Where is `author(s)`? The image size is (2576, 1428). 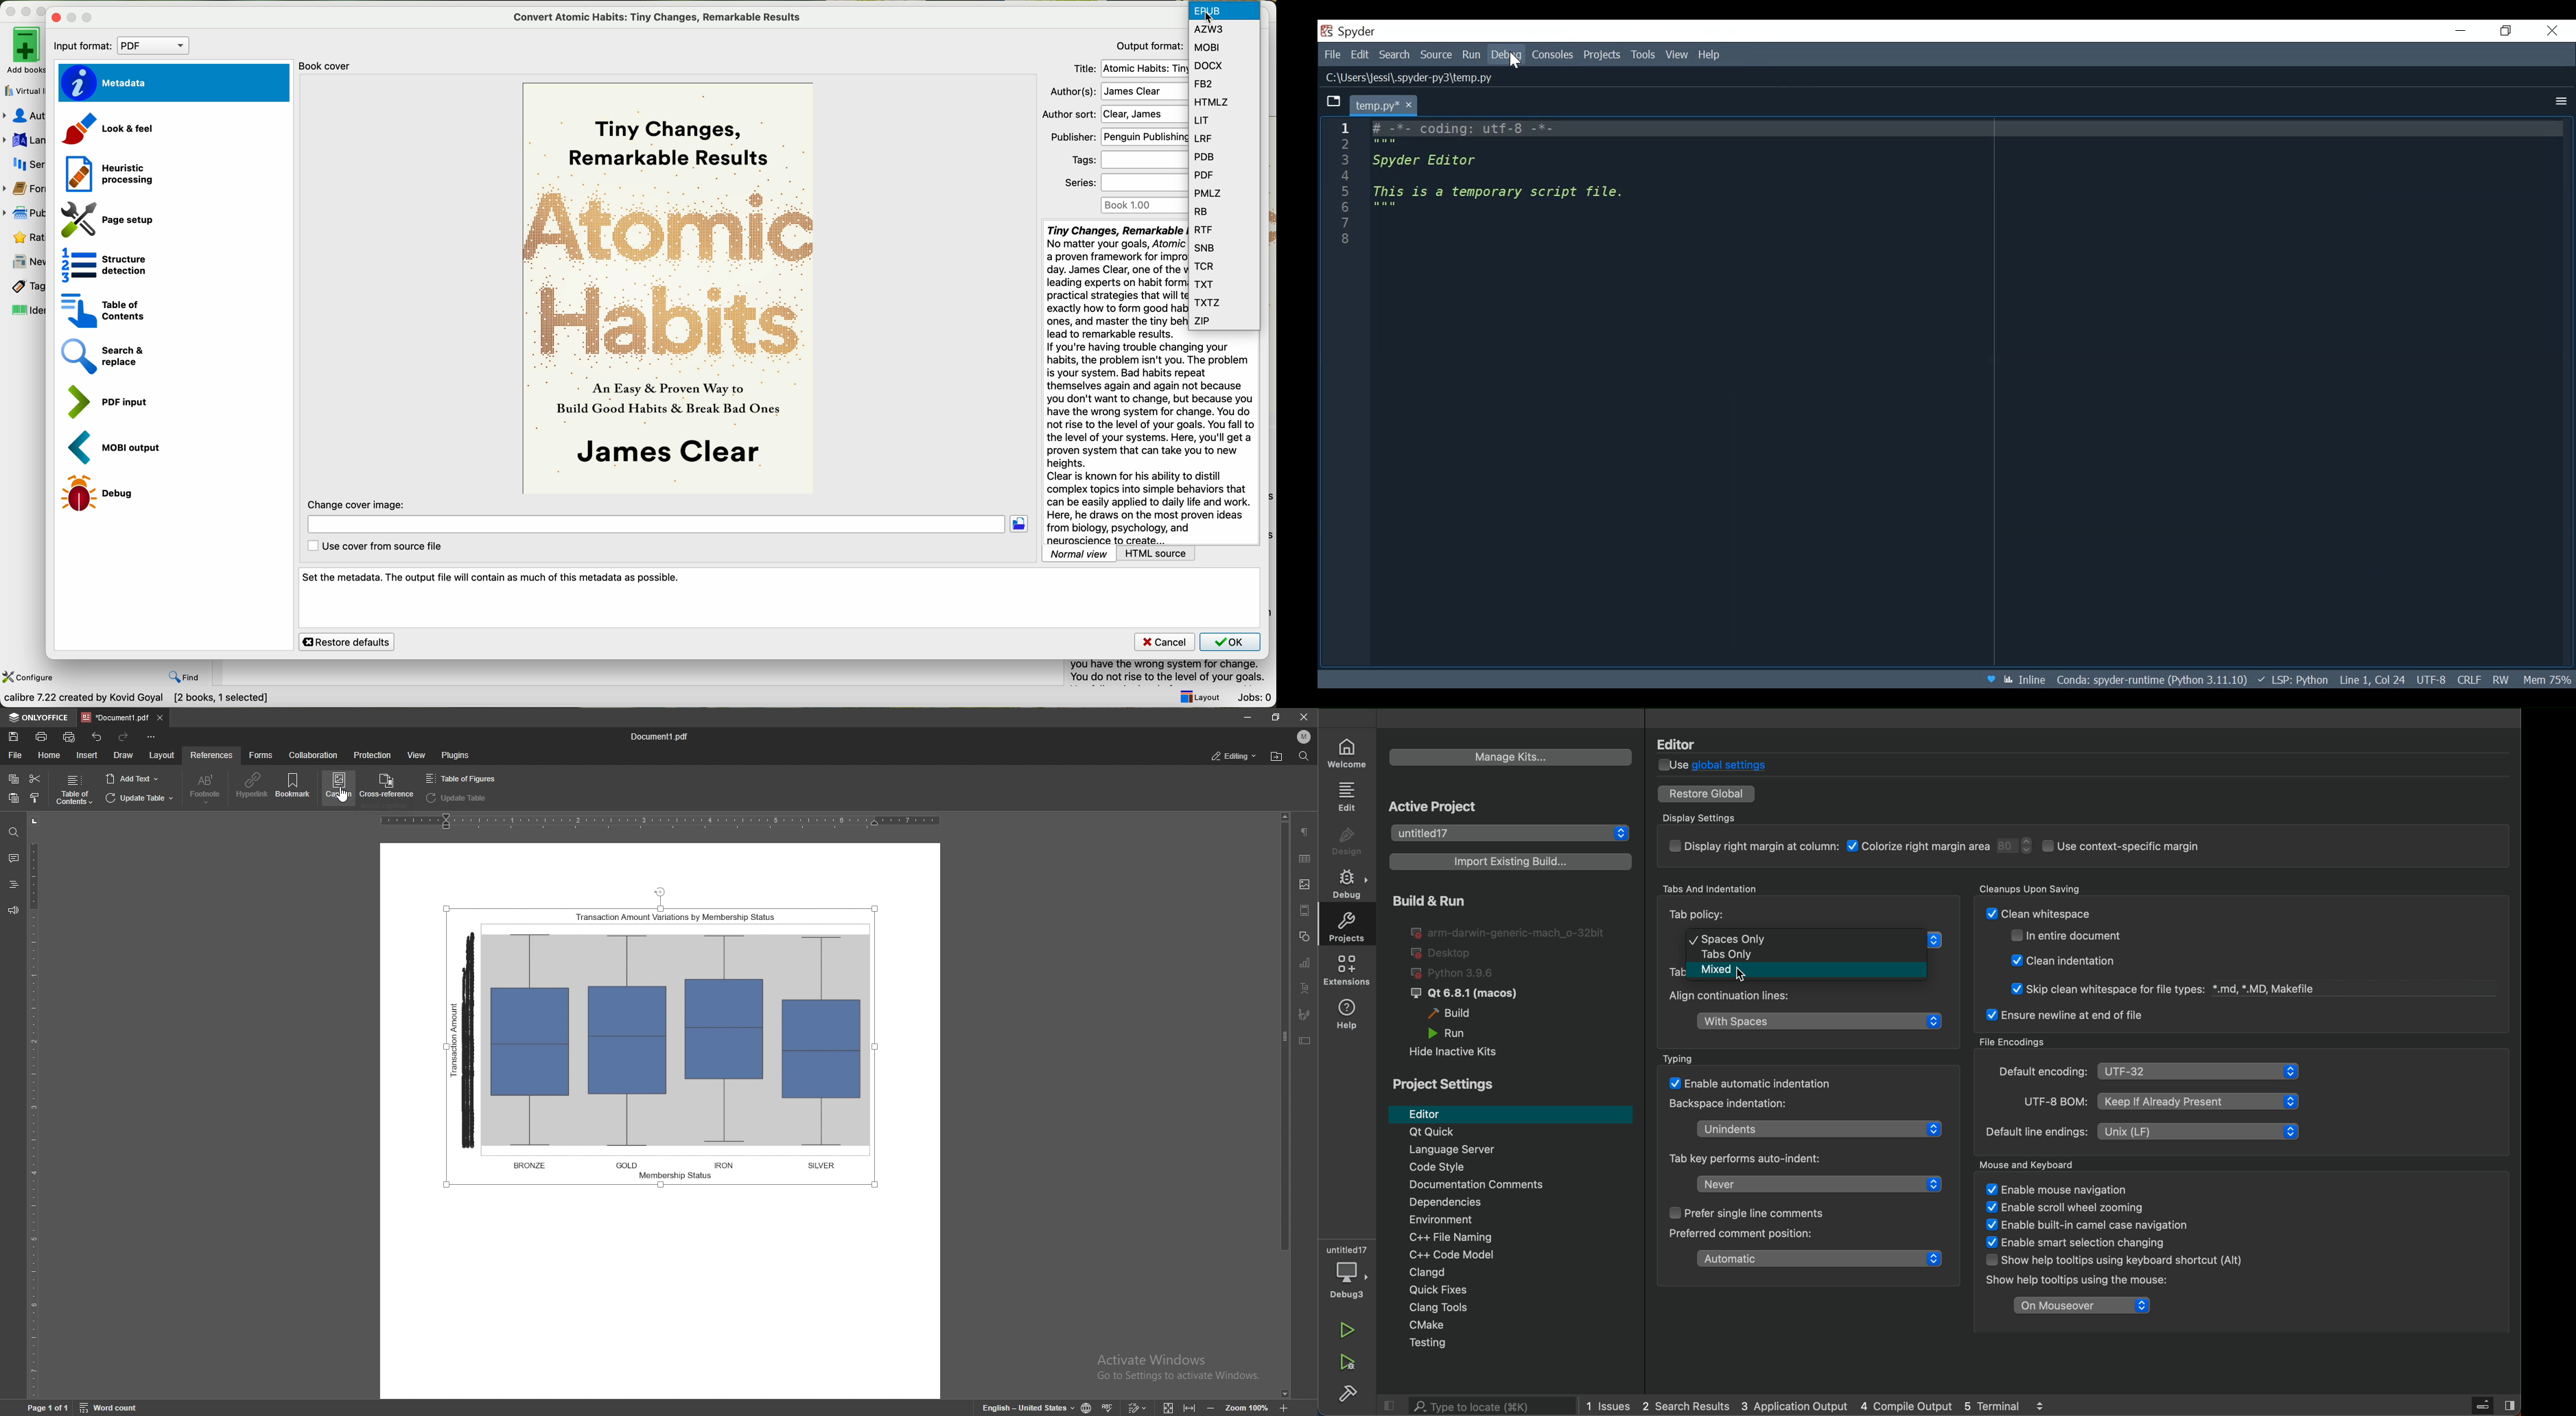
author(s) is located at coordinates (1120, 92).